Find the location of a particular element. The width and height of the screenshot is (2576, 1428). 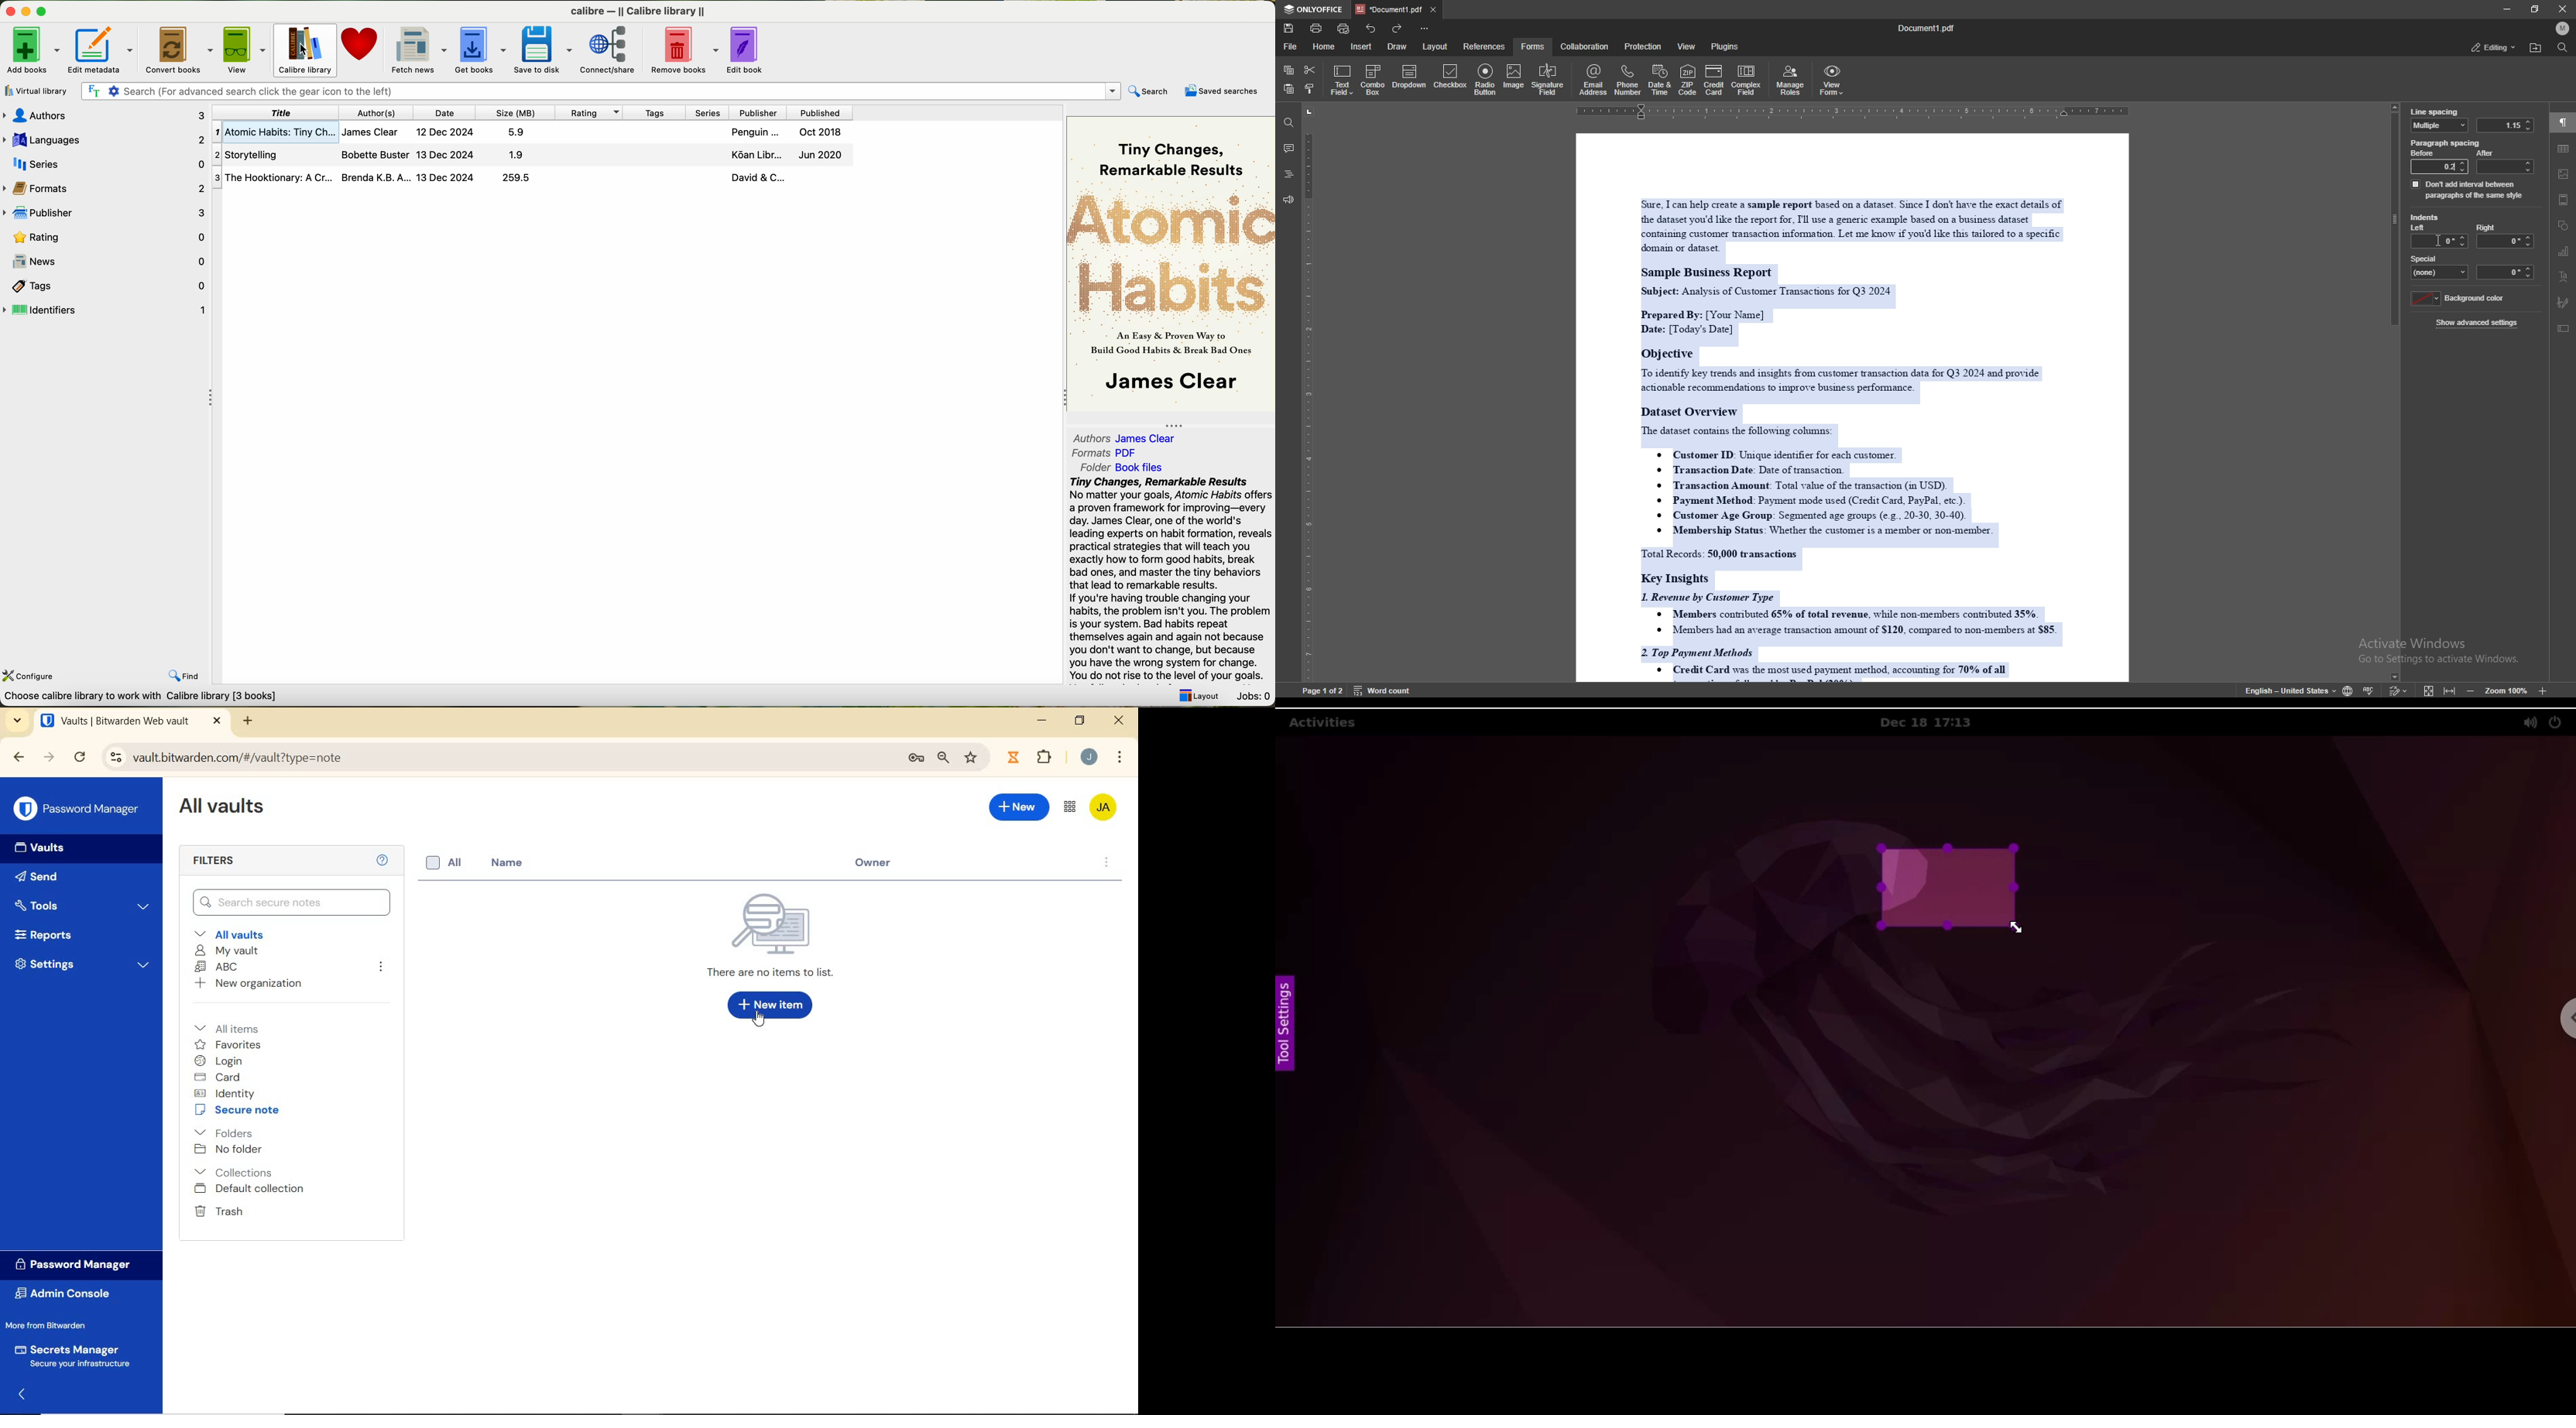

text field is located at coordinates (1342, 80).